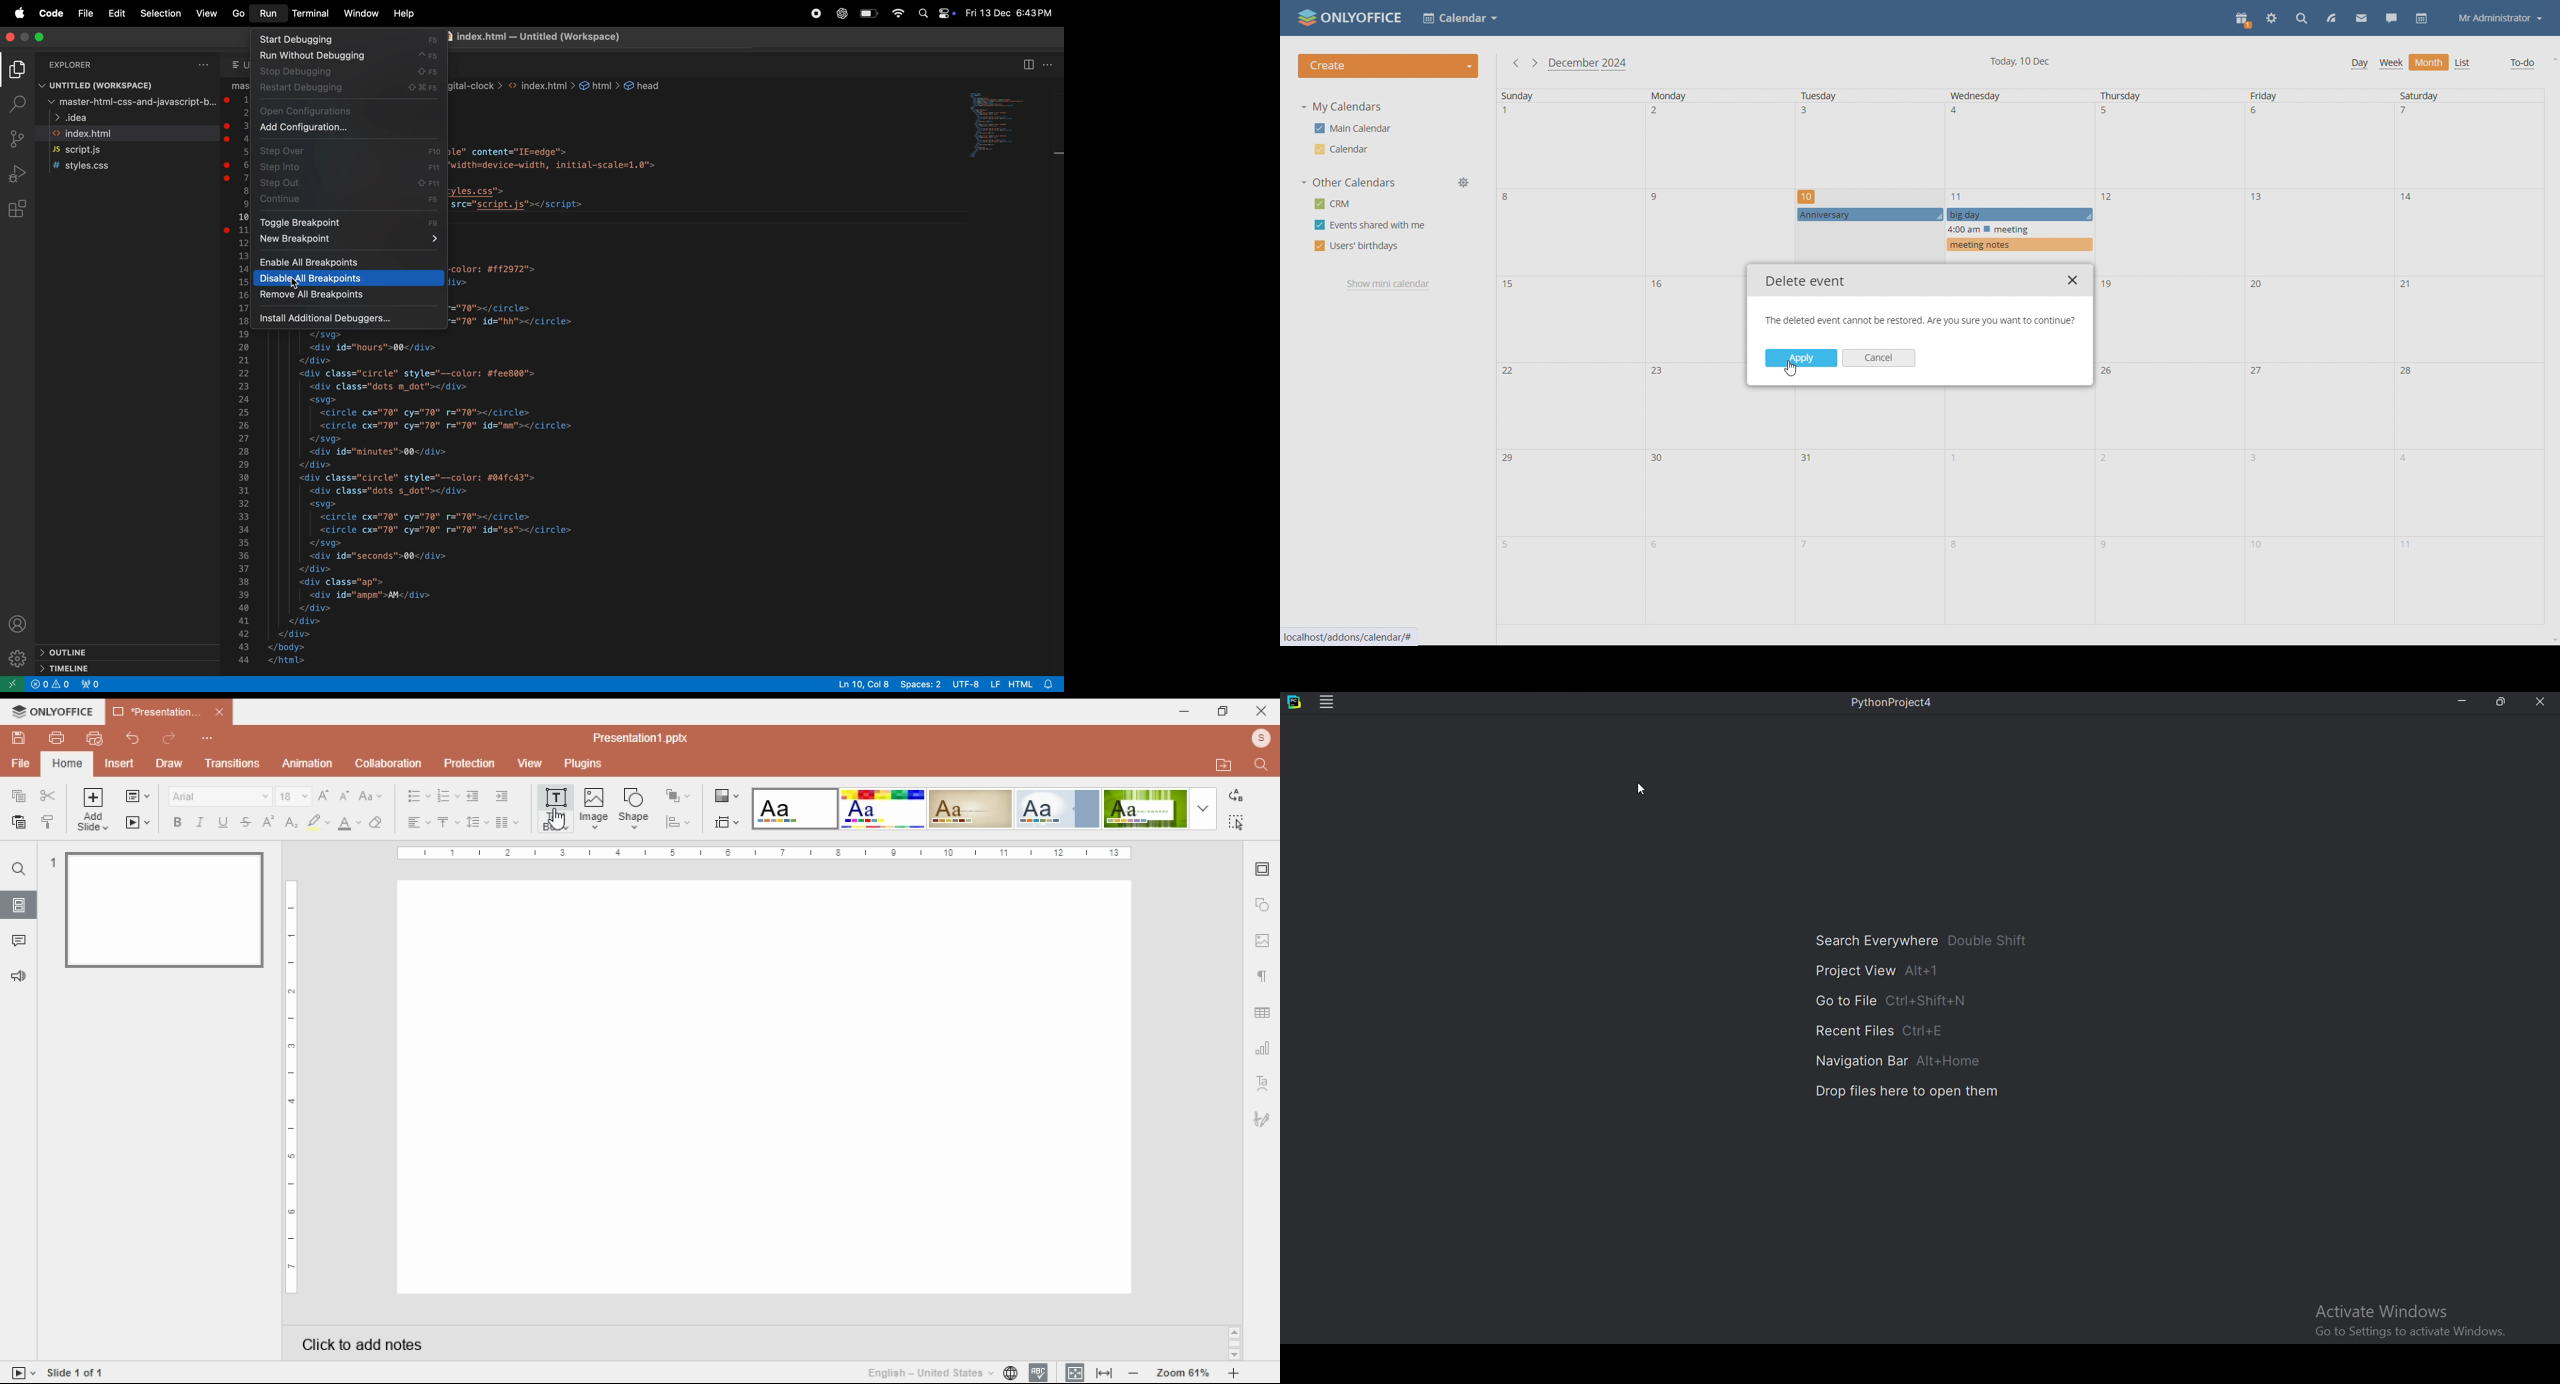 Image resolution: width=2576 pixels, height=1400 pixels. What do you see at coordinates (1237, 794) in the screenshot?
I see `replace` at bounding box center [1237, 794].